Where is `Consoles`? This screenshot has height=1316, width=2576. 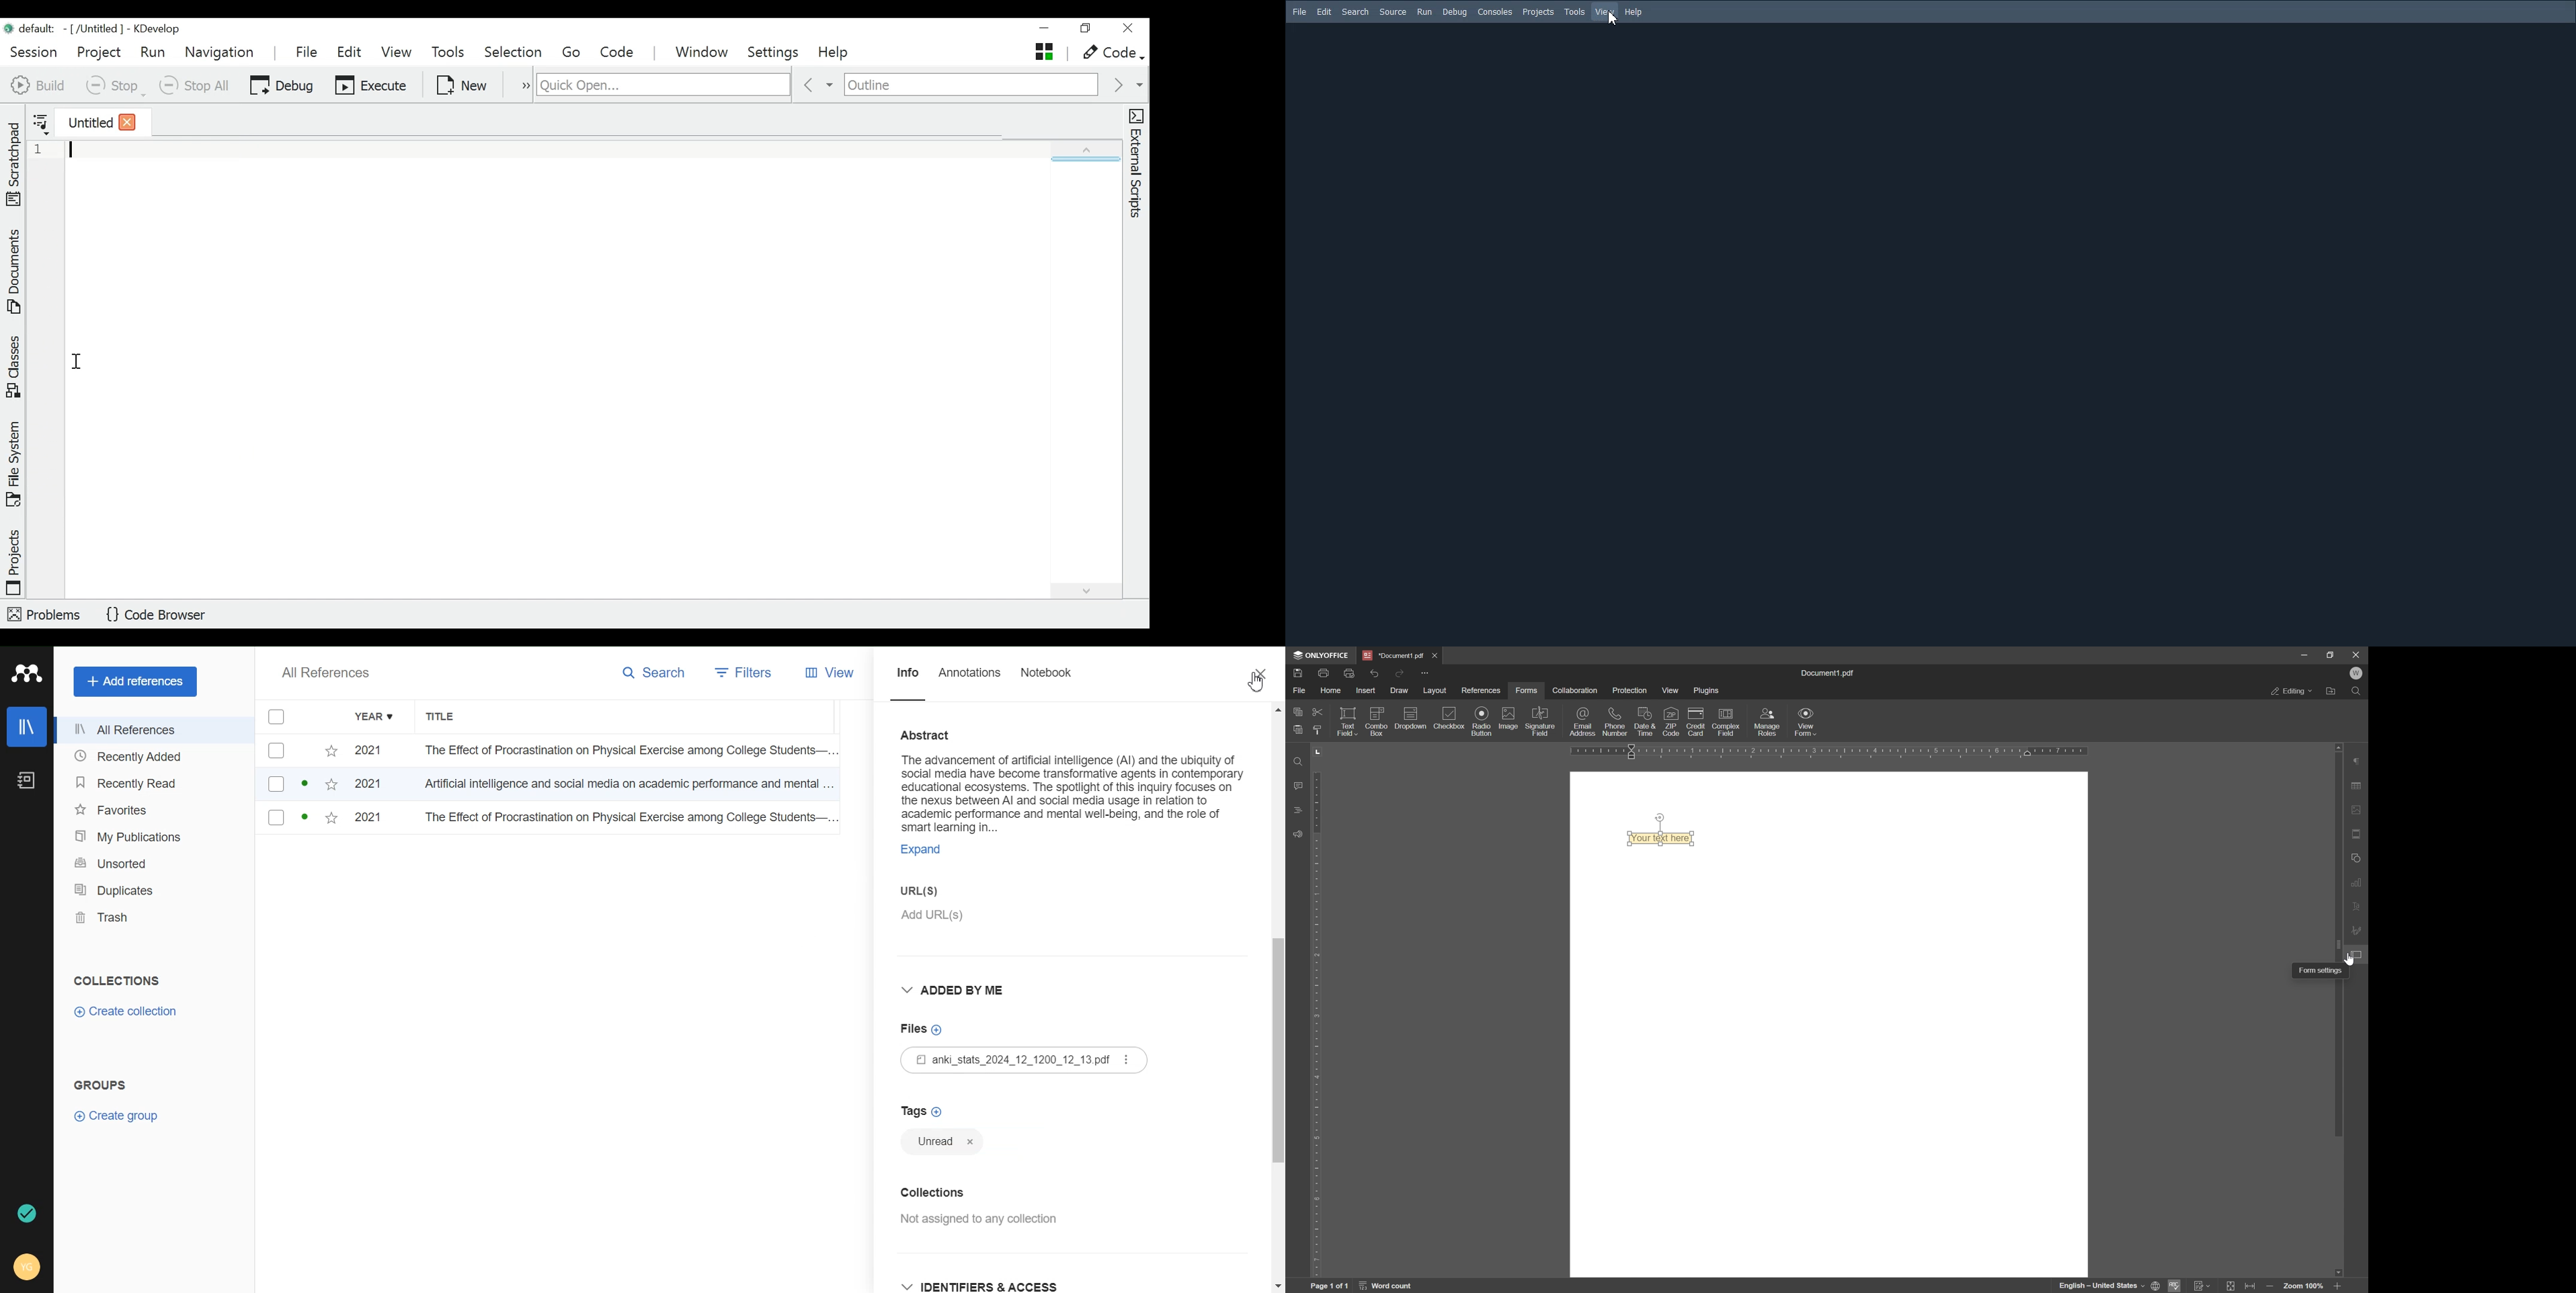 Consoles is located at coordinates (1494, 11).